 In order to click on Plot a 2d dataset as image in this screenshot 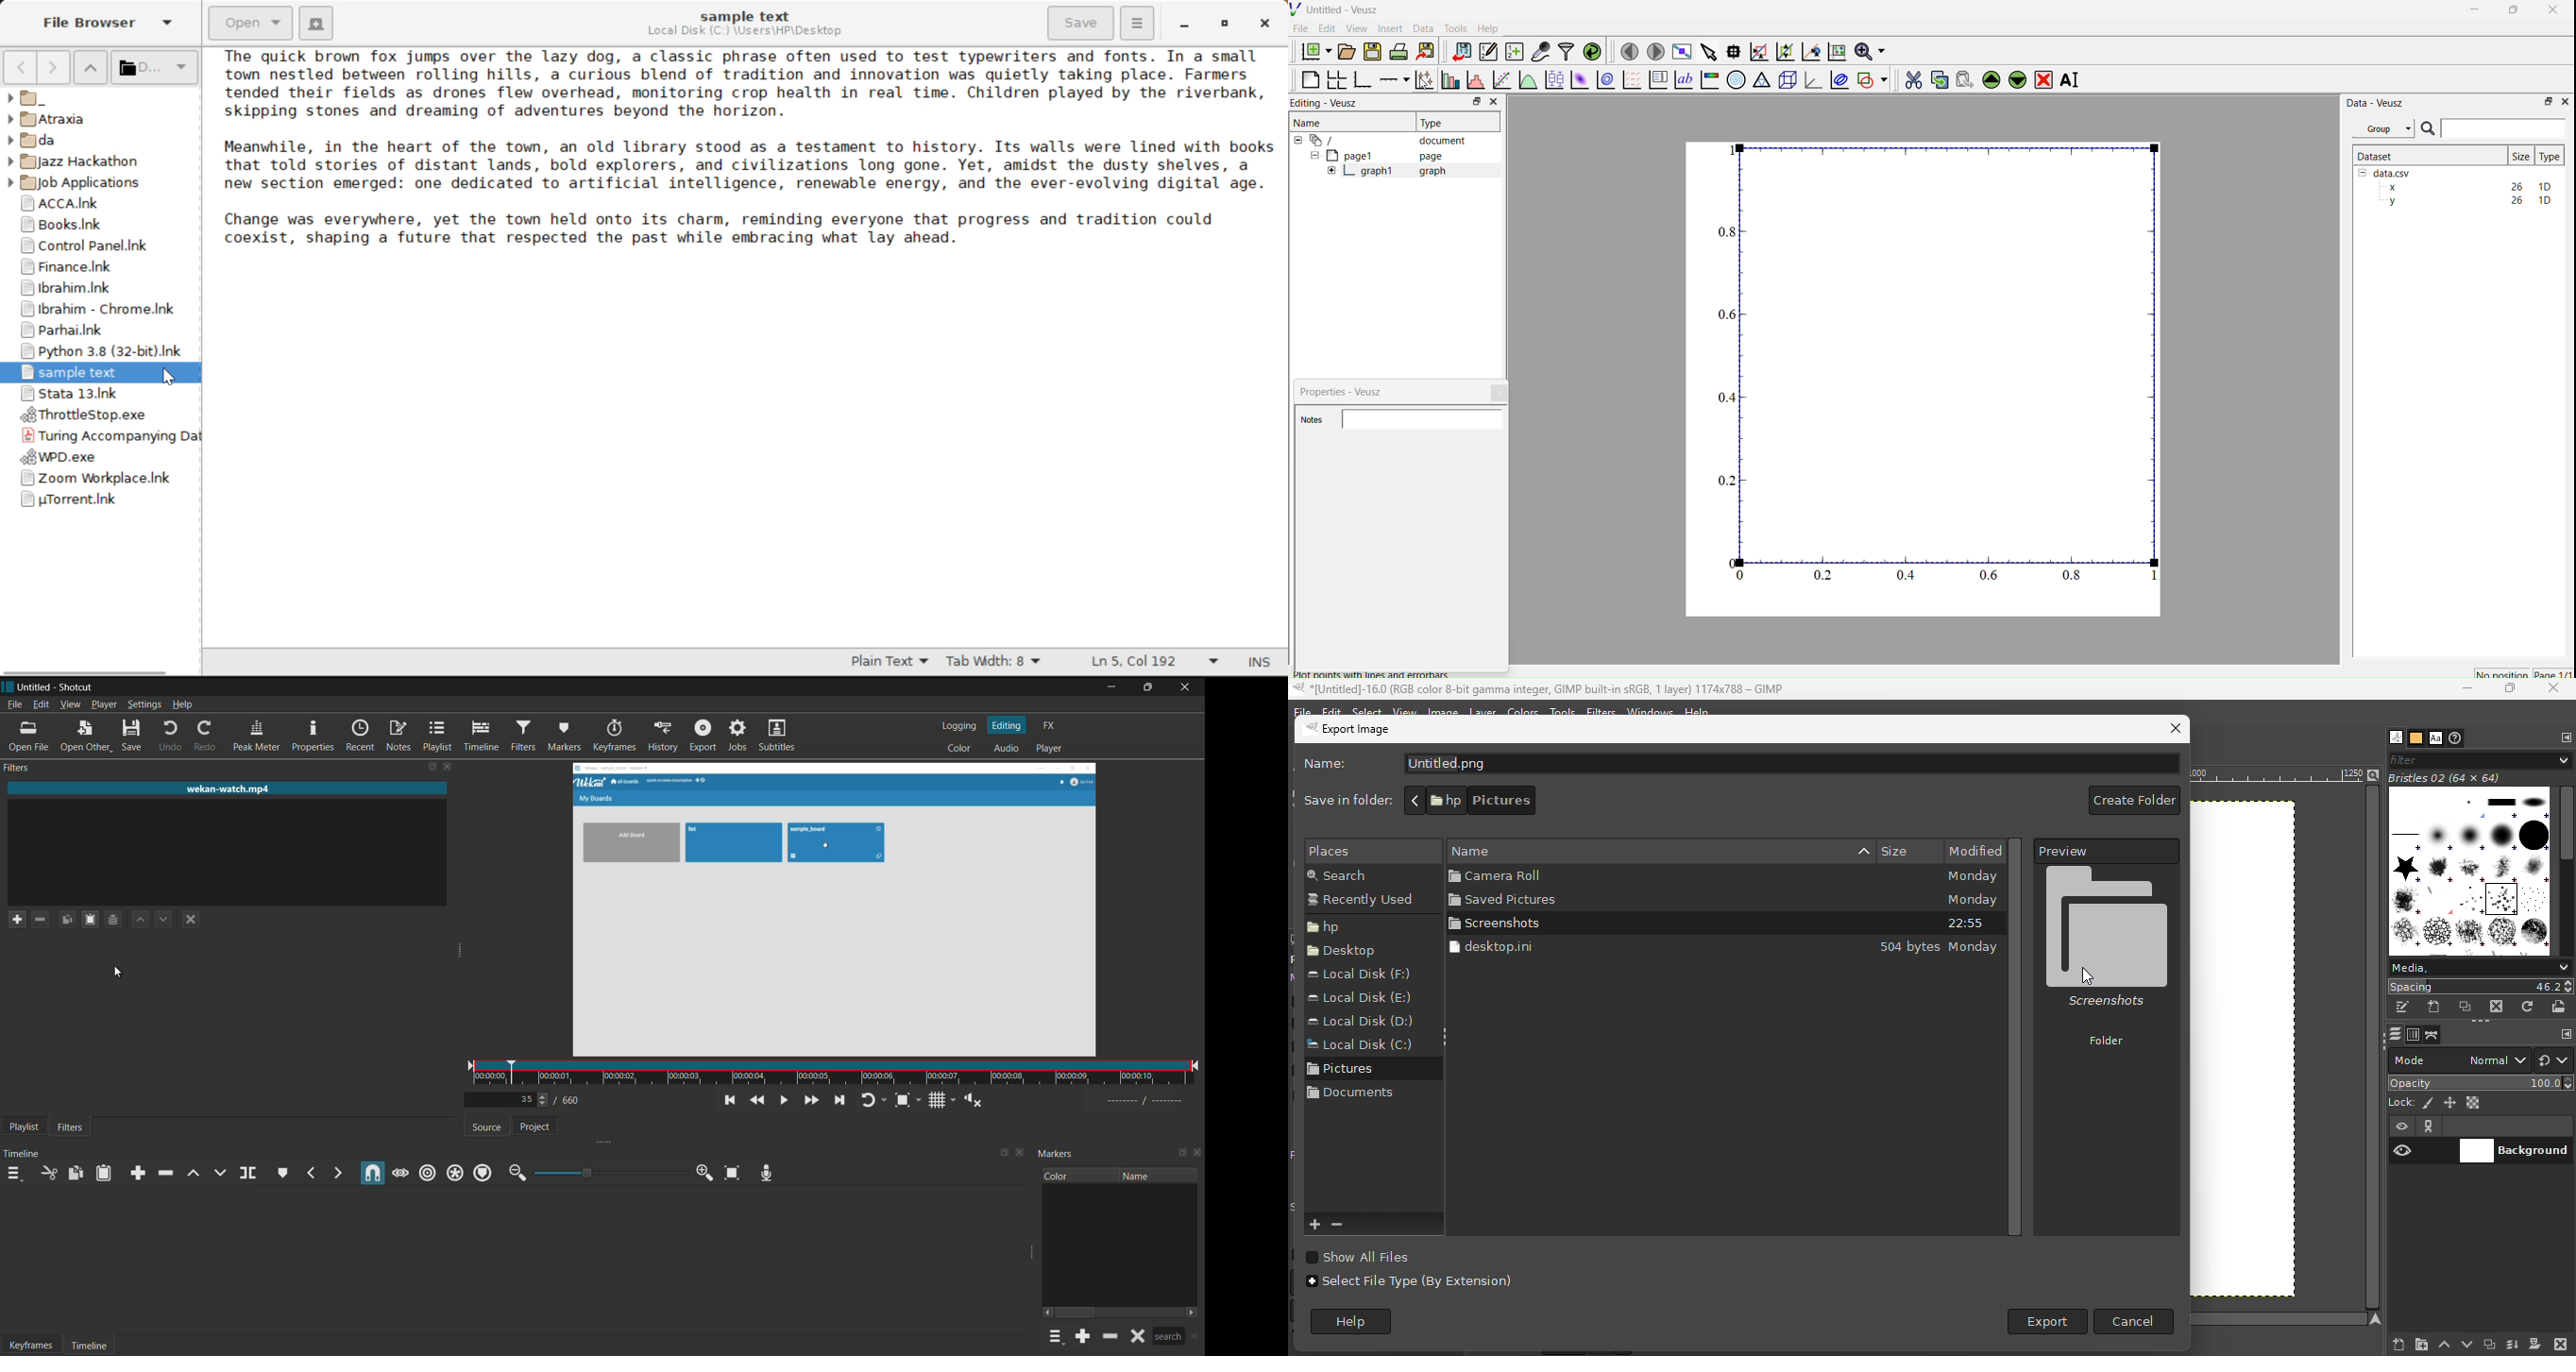, I will do `click(1579, 80)`.